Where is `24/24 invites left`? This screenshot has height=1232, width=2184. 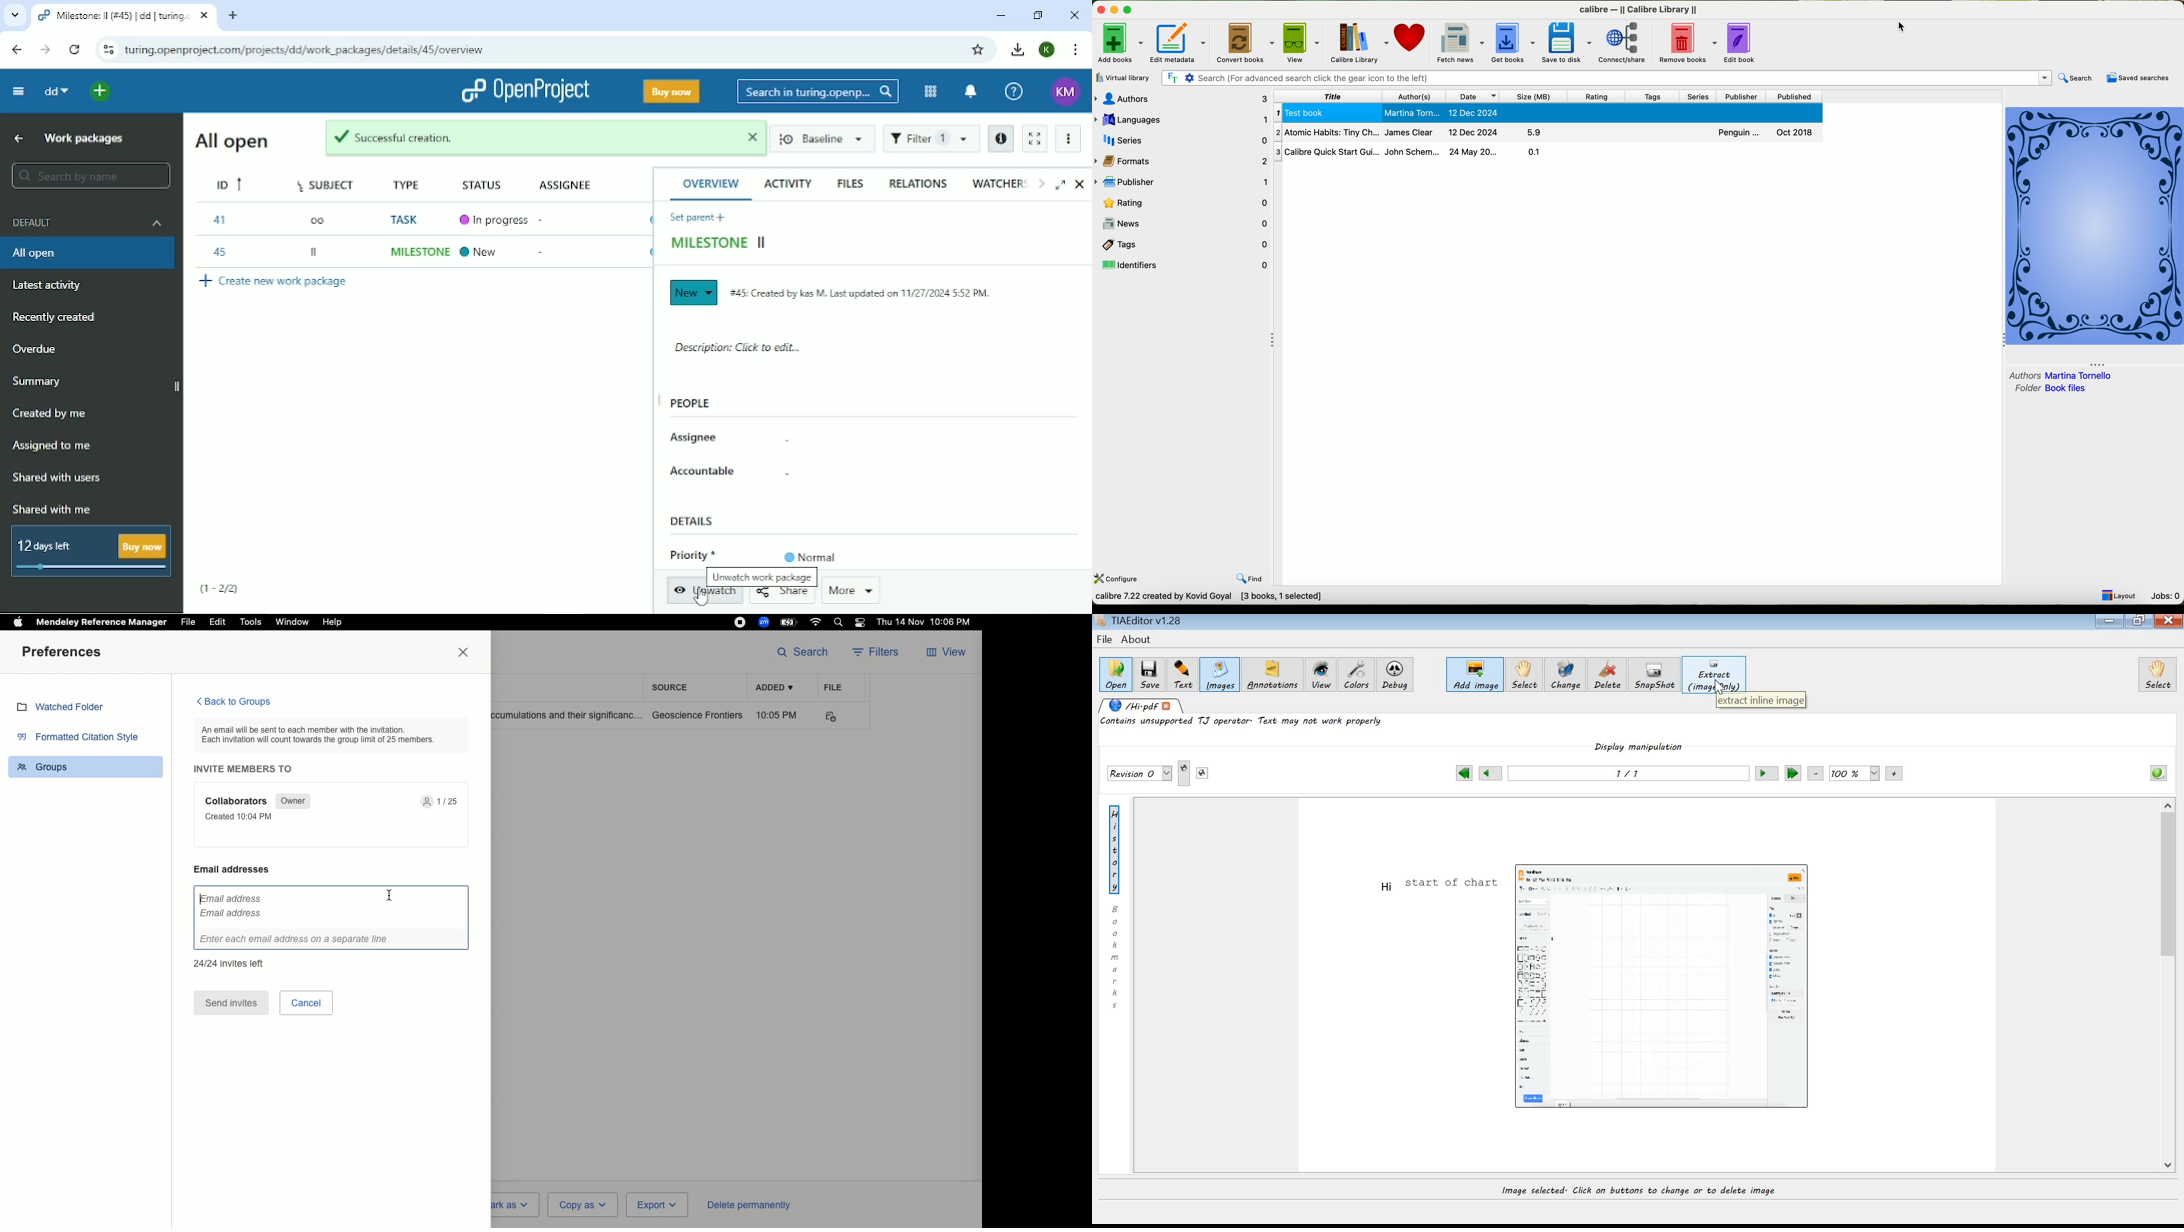 24/24 invites left is located at coordinates (229, 962).